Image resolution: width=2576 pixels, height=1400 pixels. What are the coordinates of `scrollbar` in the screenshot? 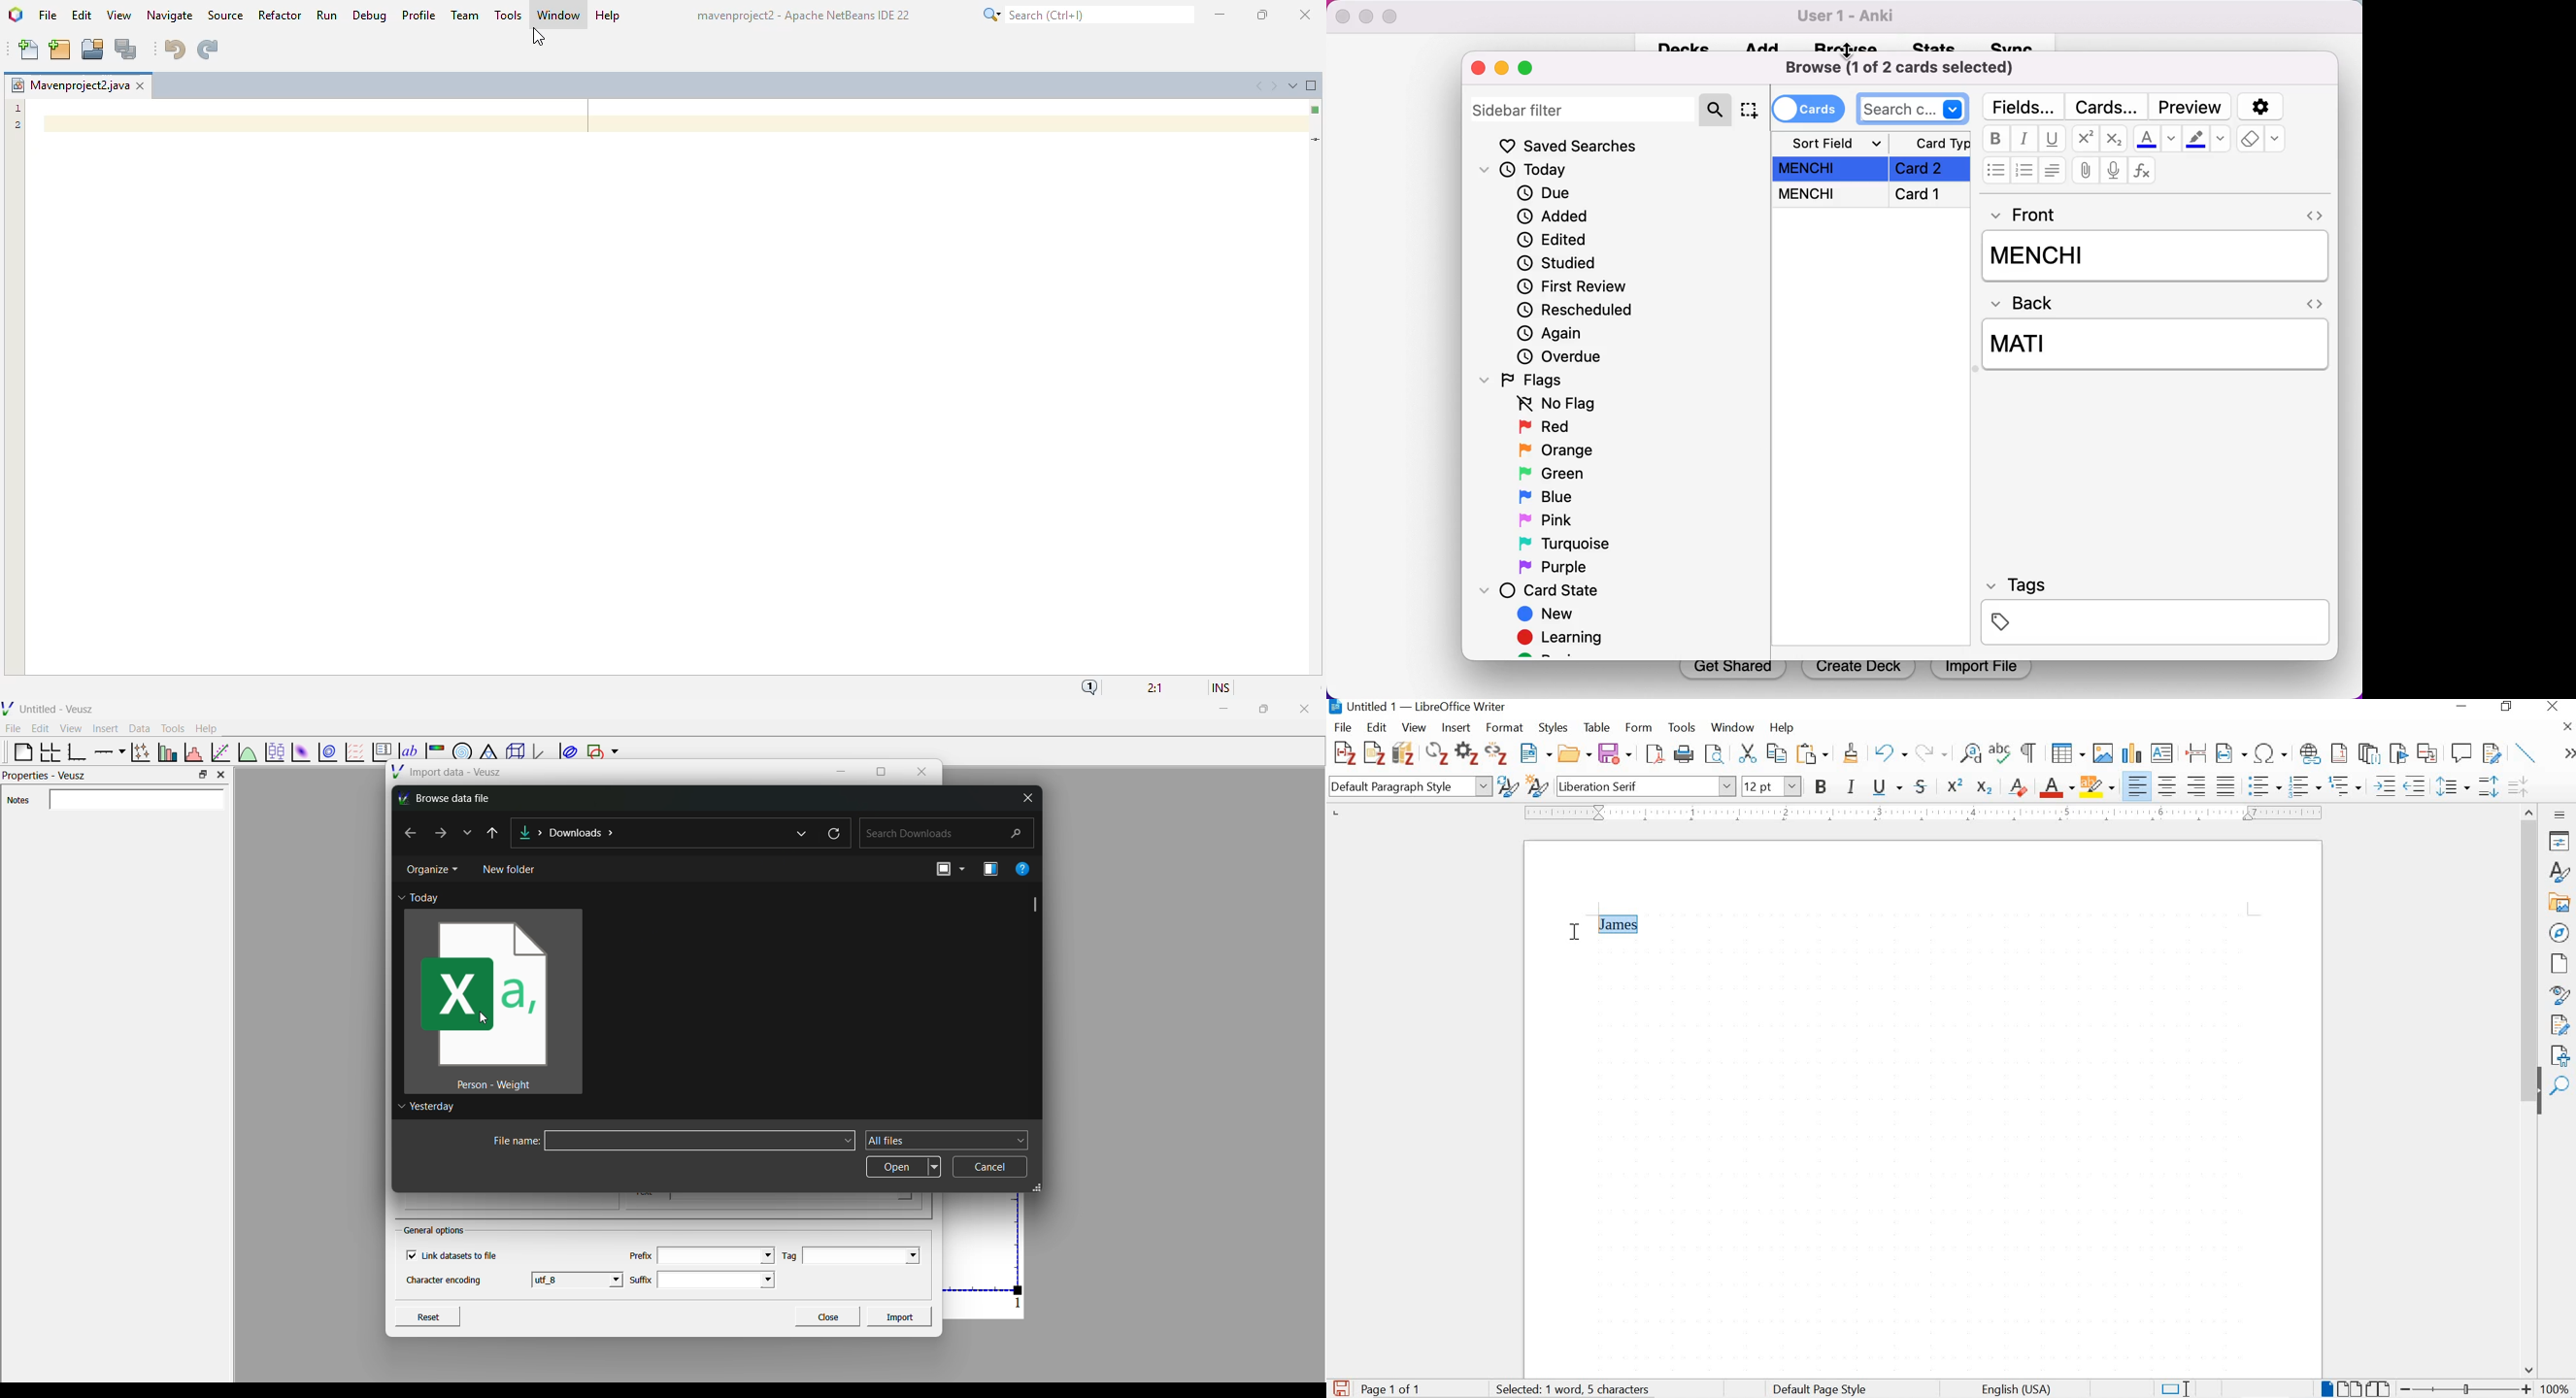 It's located at (2530, 941).